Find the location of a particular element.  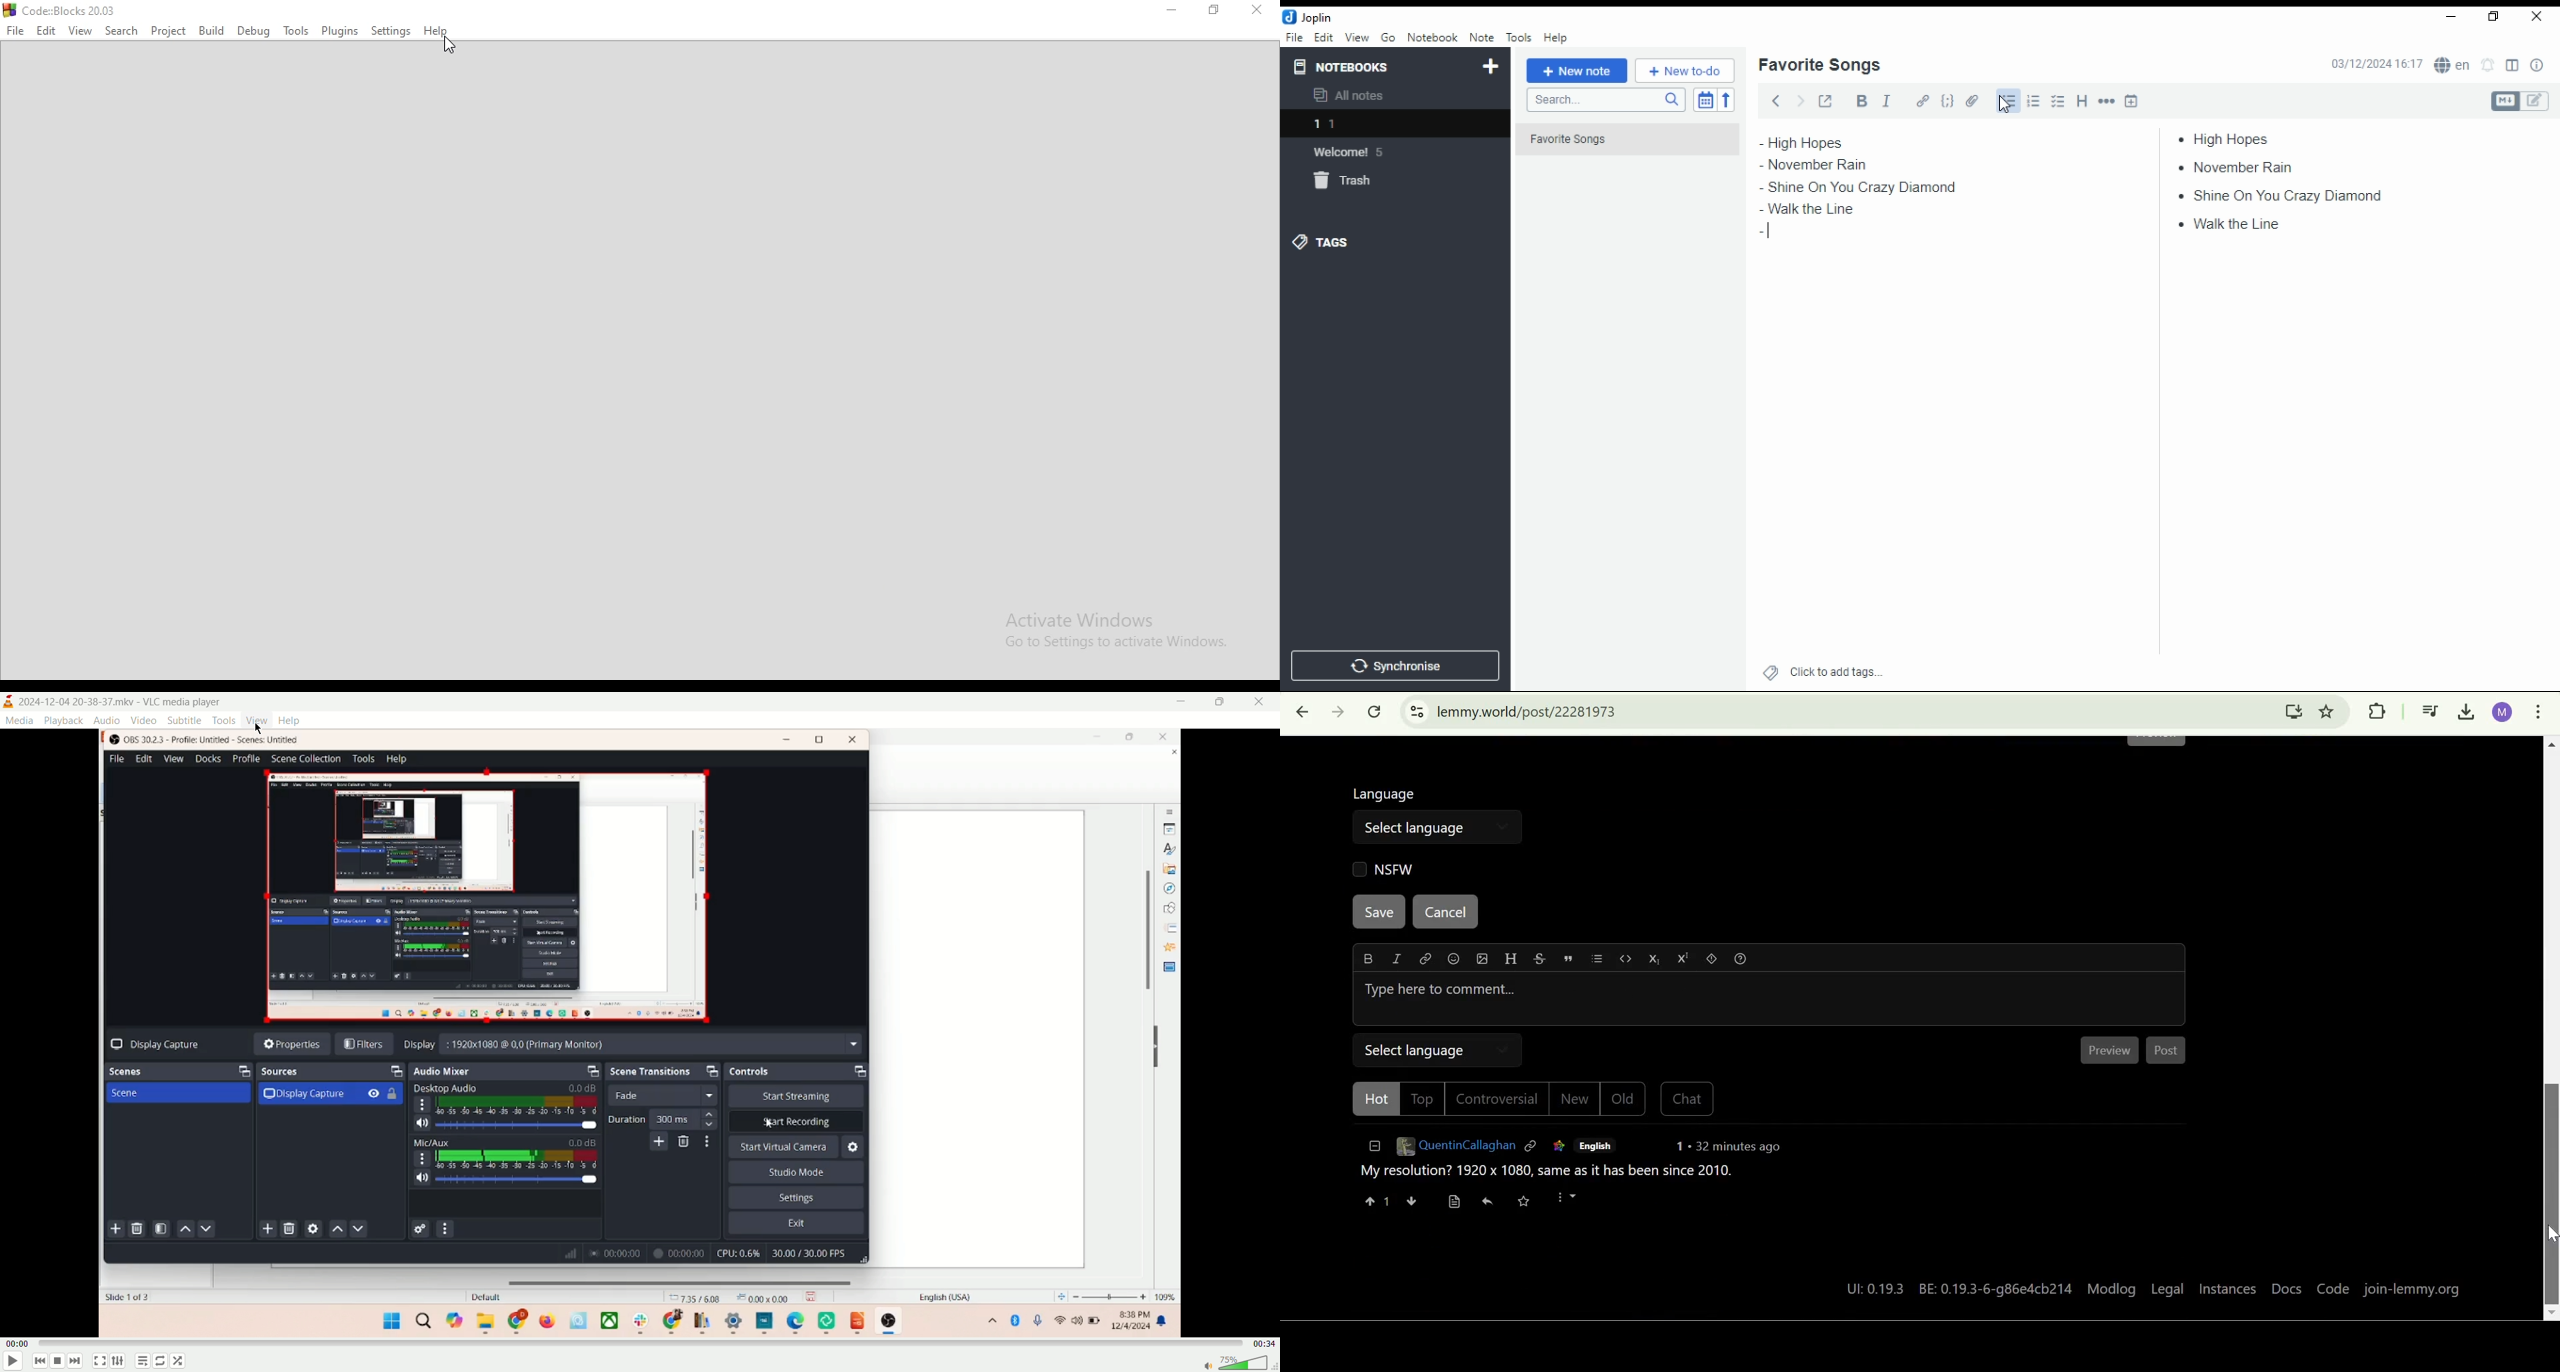

Extensions is located at coordinates (2377, 711).